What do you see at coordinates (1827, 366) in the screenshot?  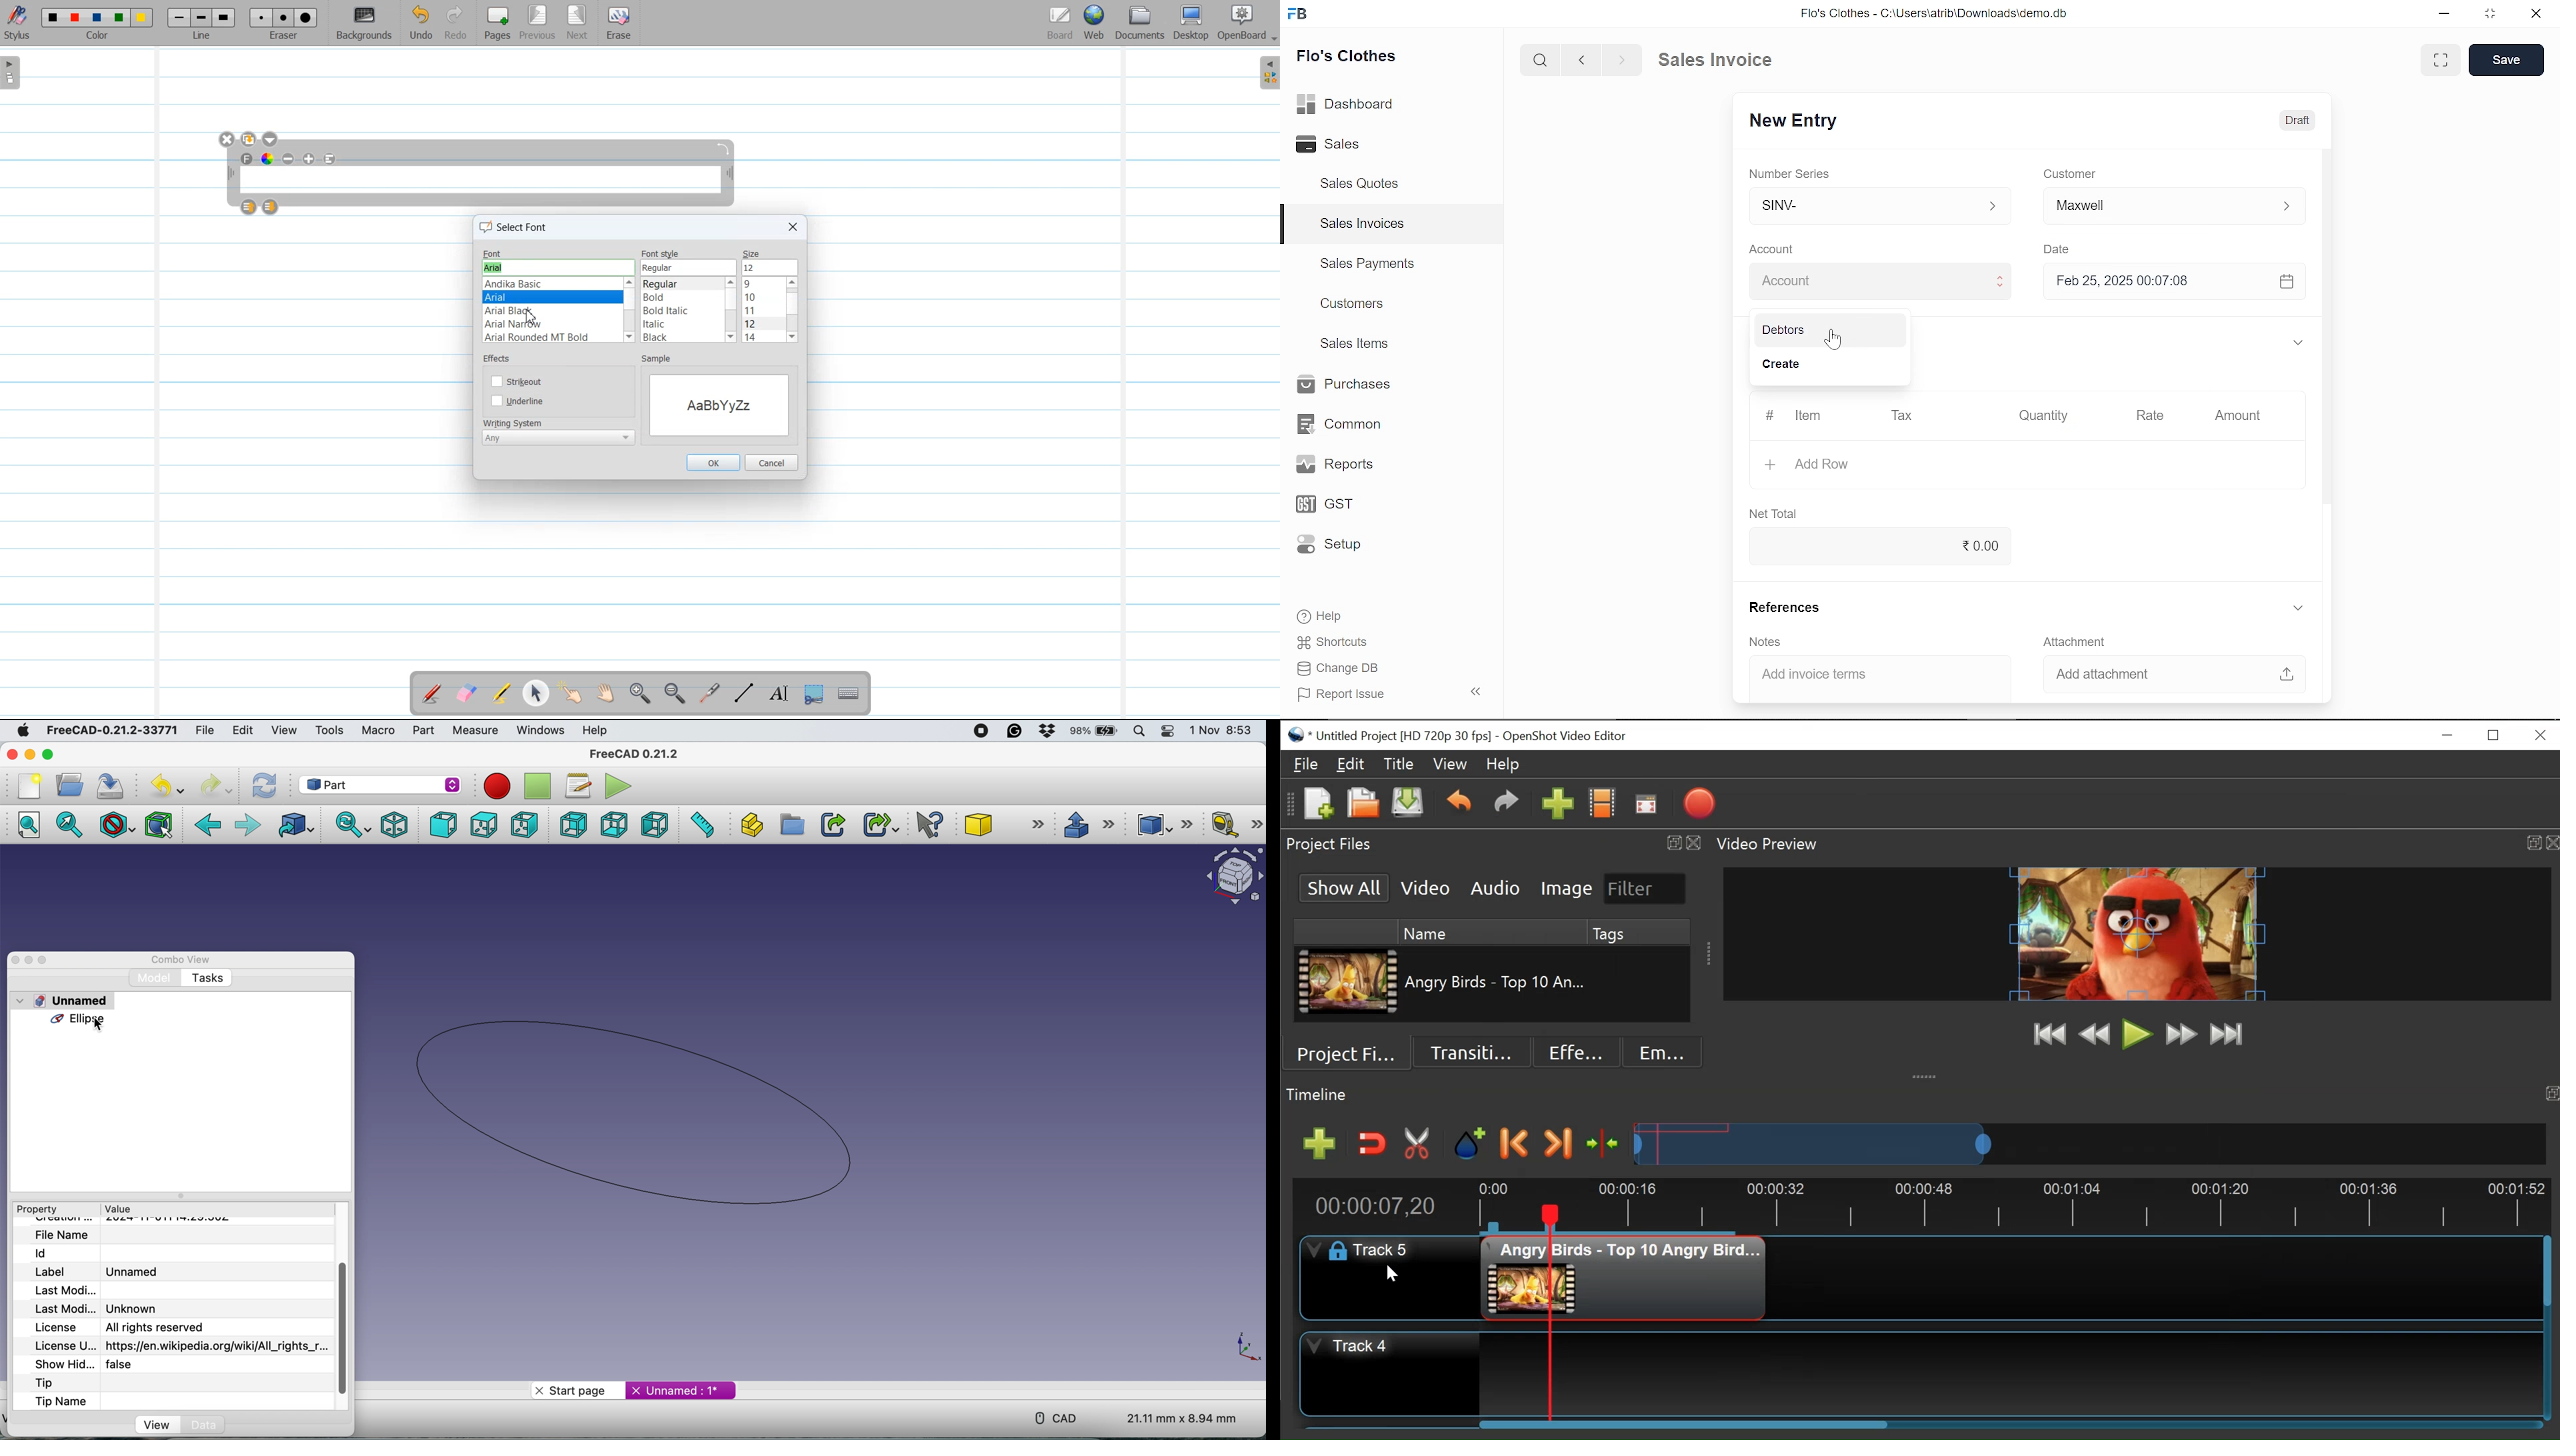 I see `Create` at bounding box center [1827, 366].